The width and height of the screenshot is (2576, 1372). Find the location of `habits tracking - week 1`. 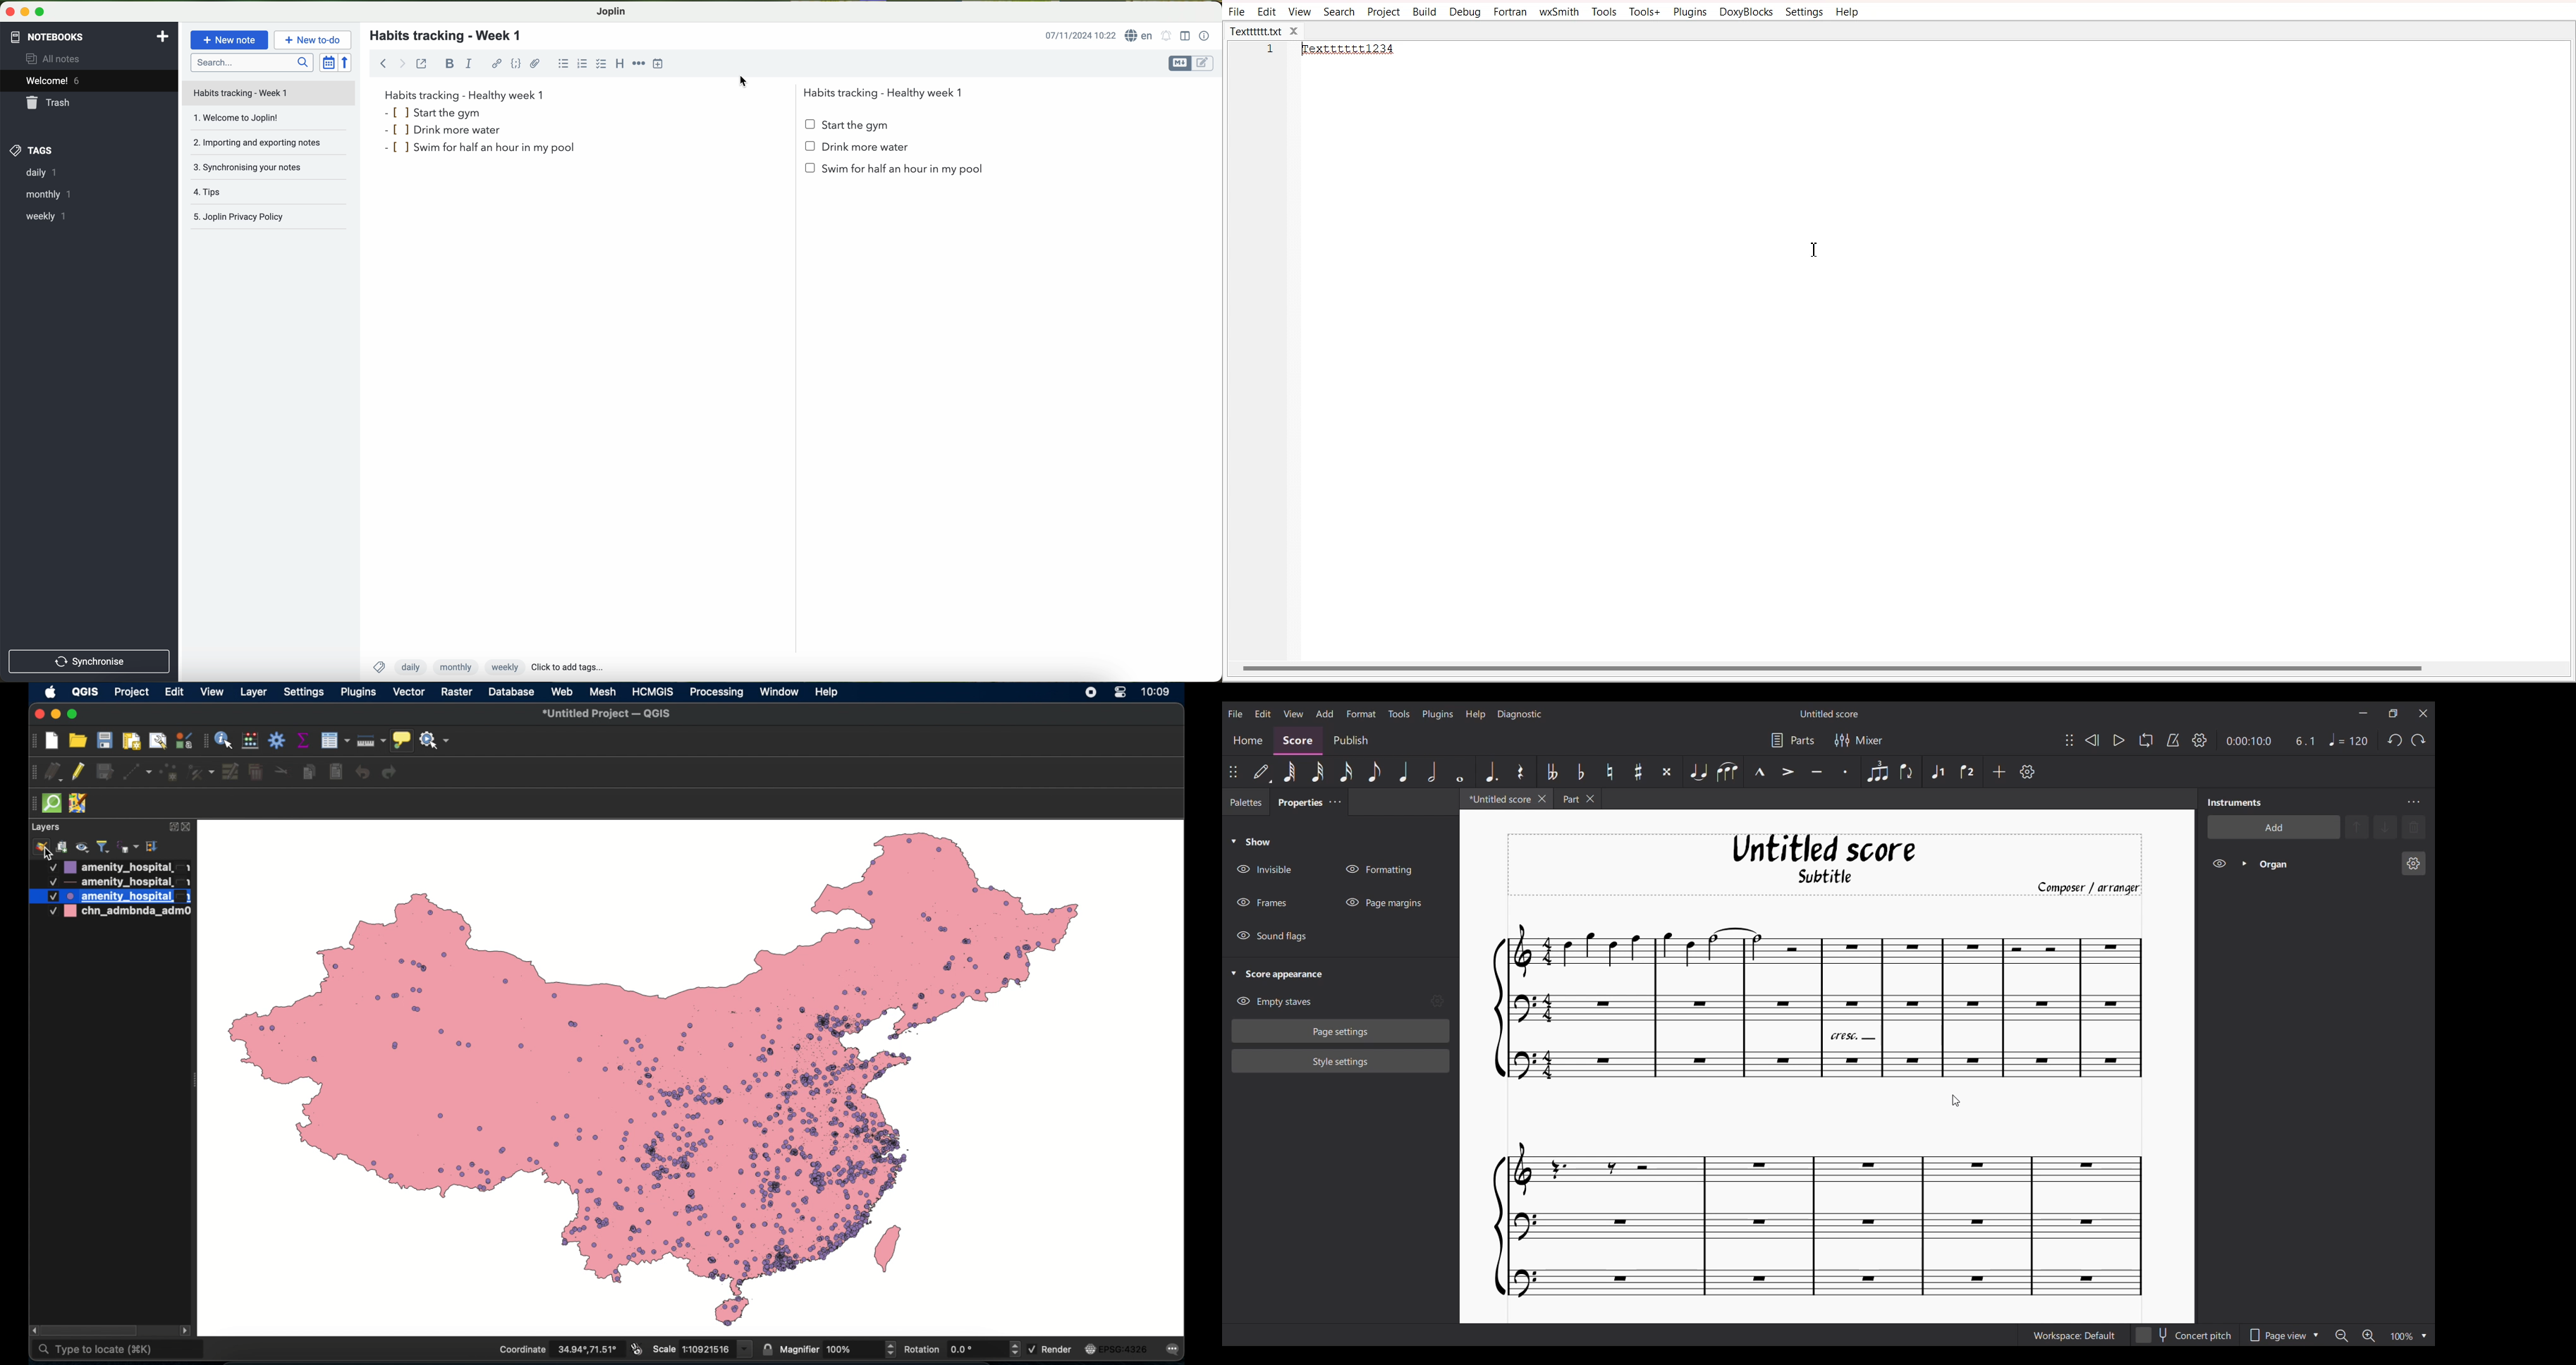

habits tracking - week 1 is located at coordinates (452, 36).